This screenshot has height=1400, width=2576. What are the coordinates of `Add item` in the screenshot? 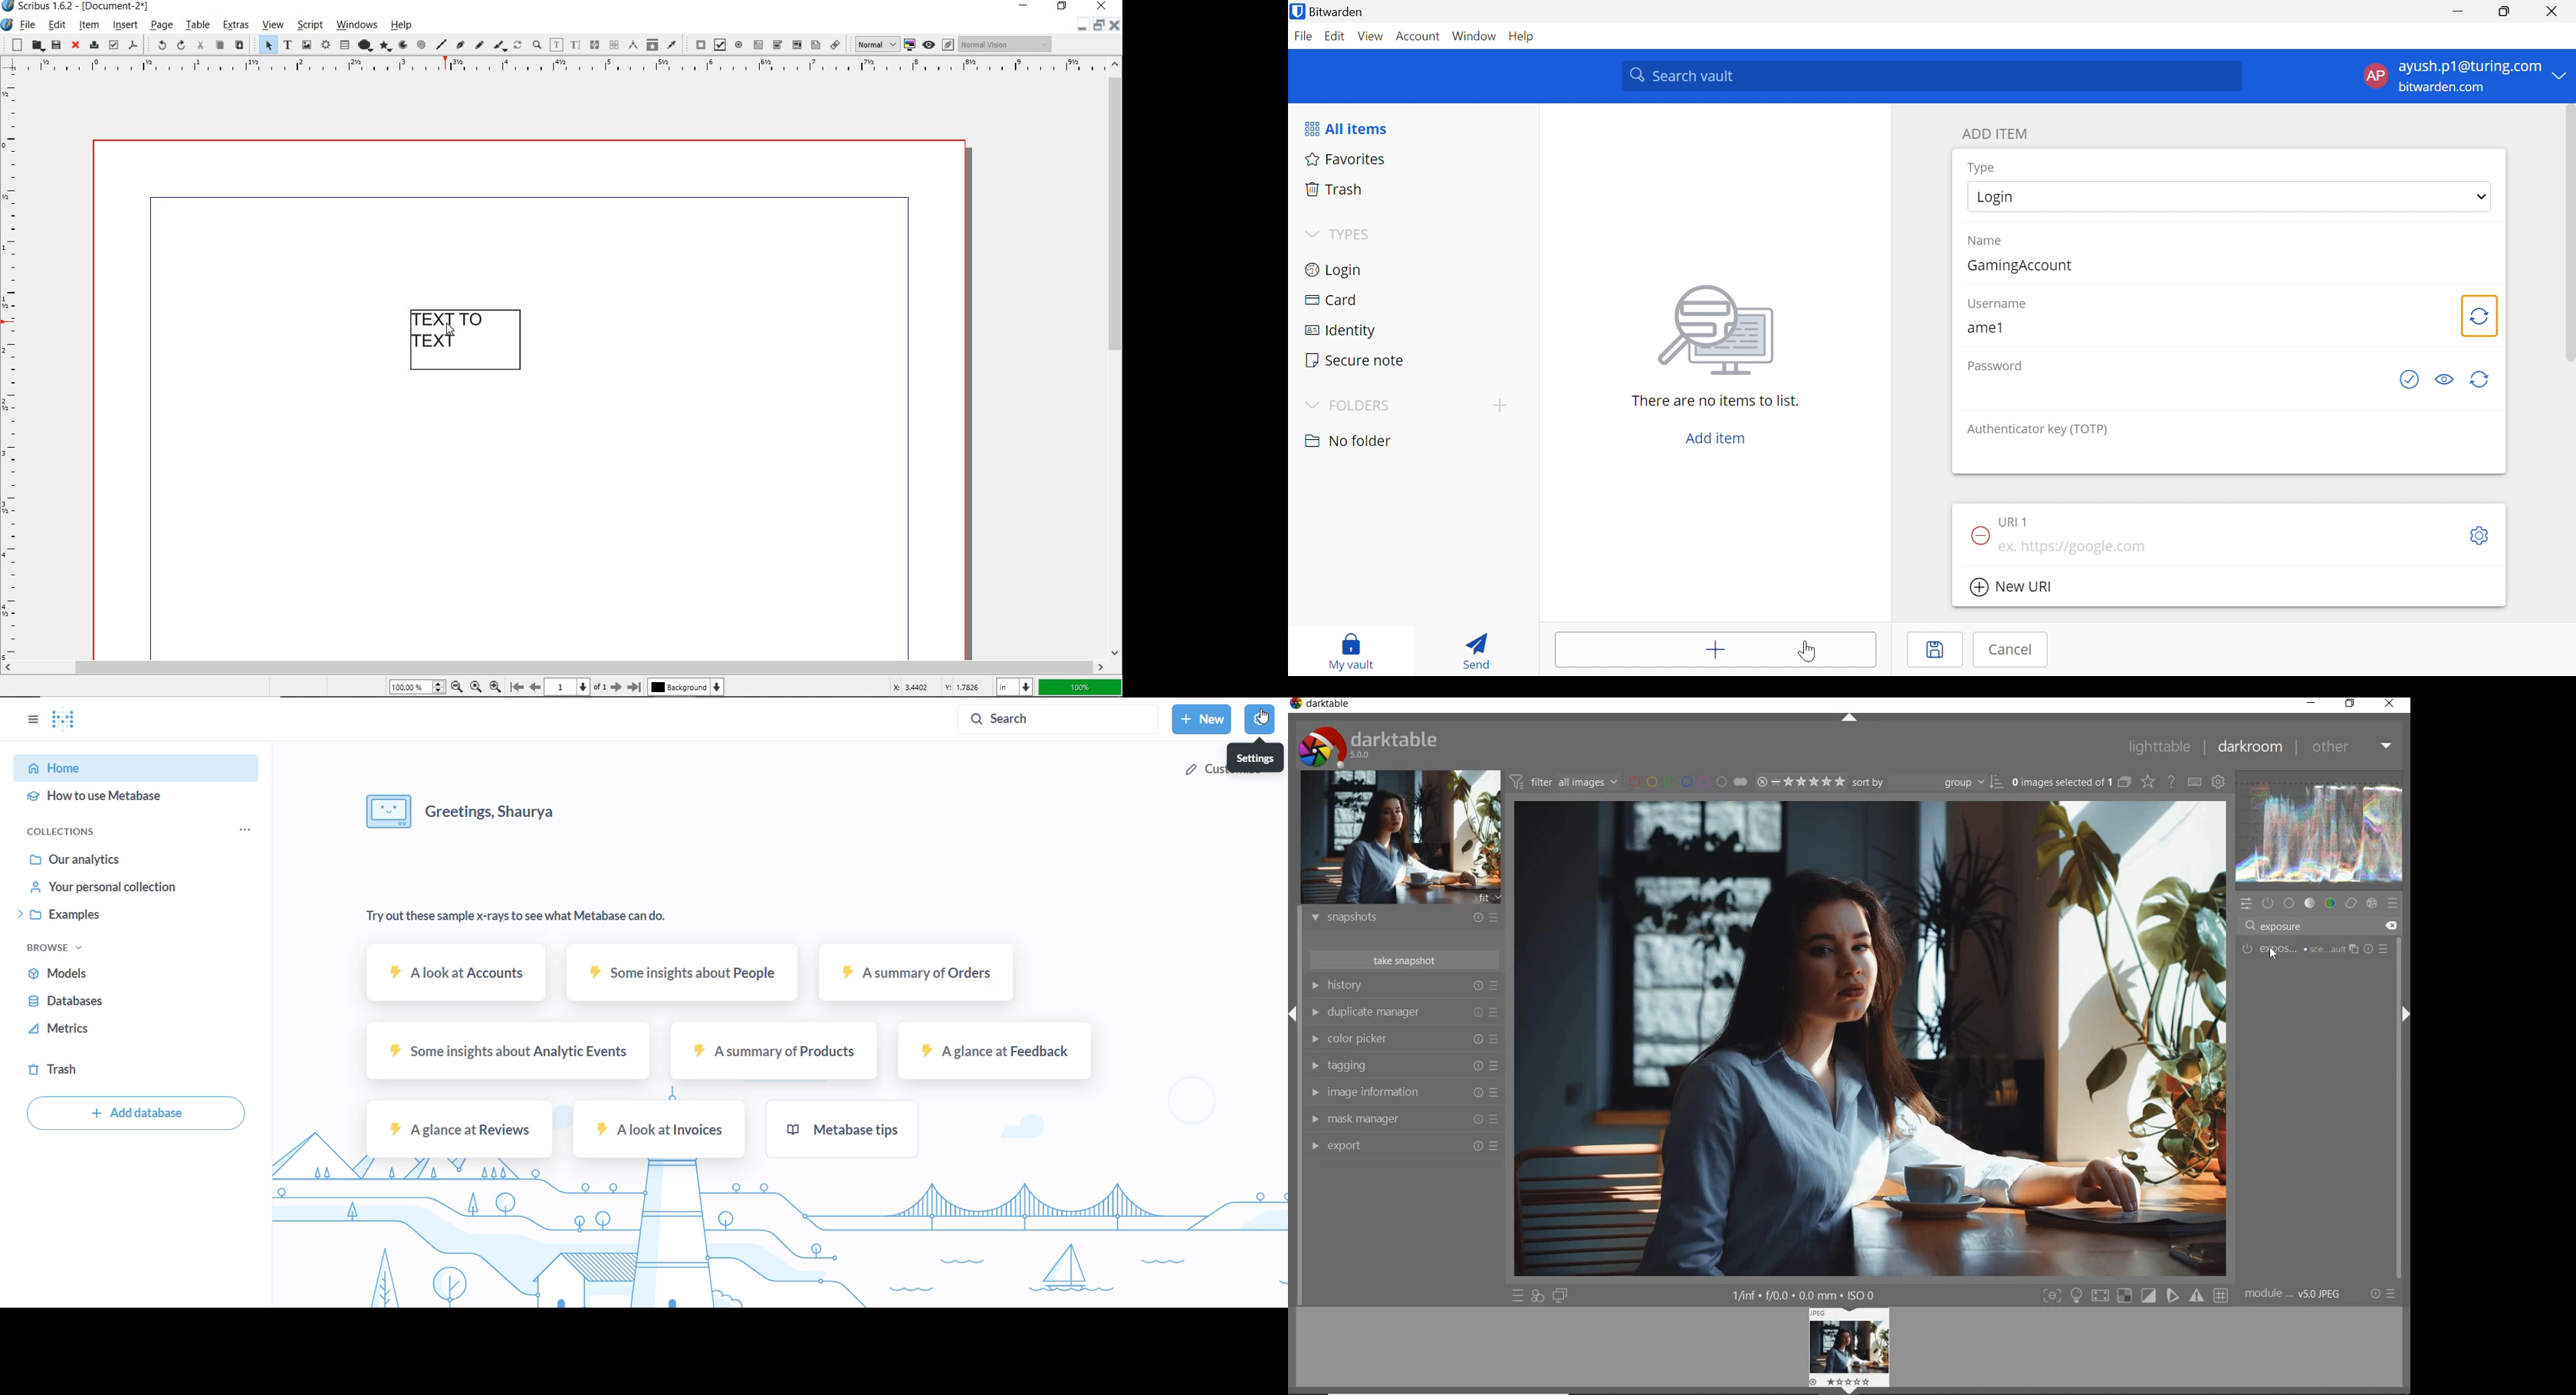 It's located at (1712, 437).